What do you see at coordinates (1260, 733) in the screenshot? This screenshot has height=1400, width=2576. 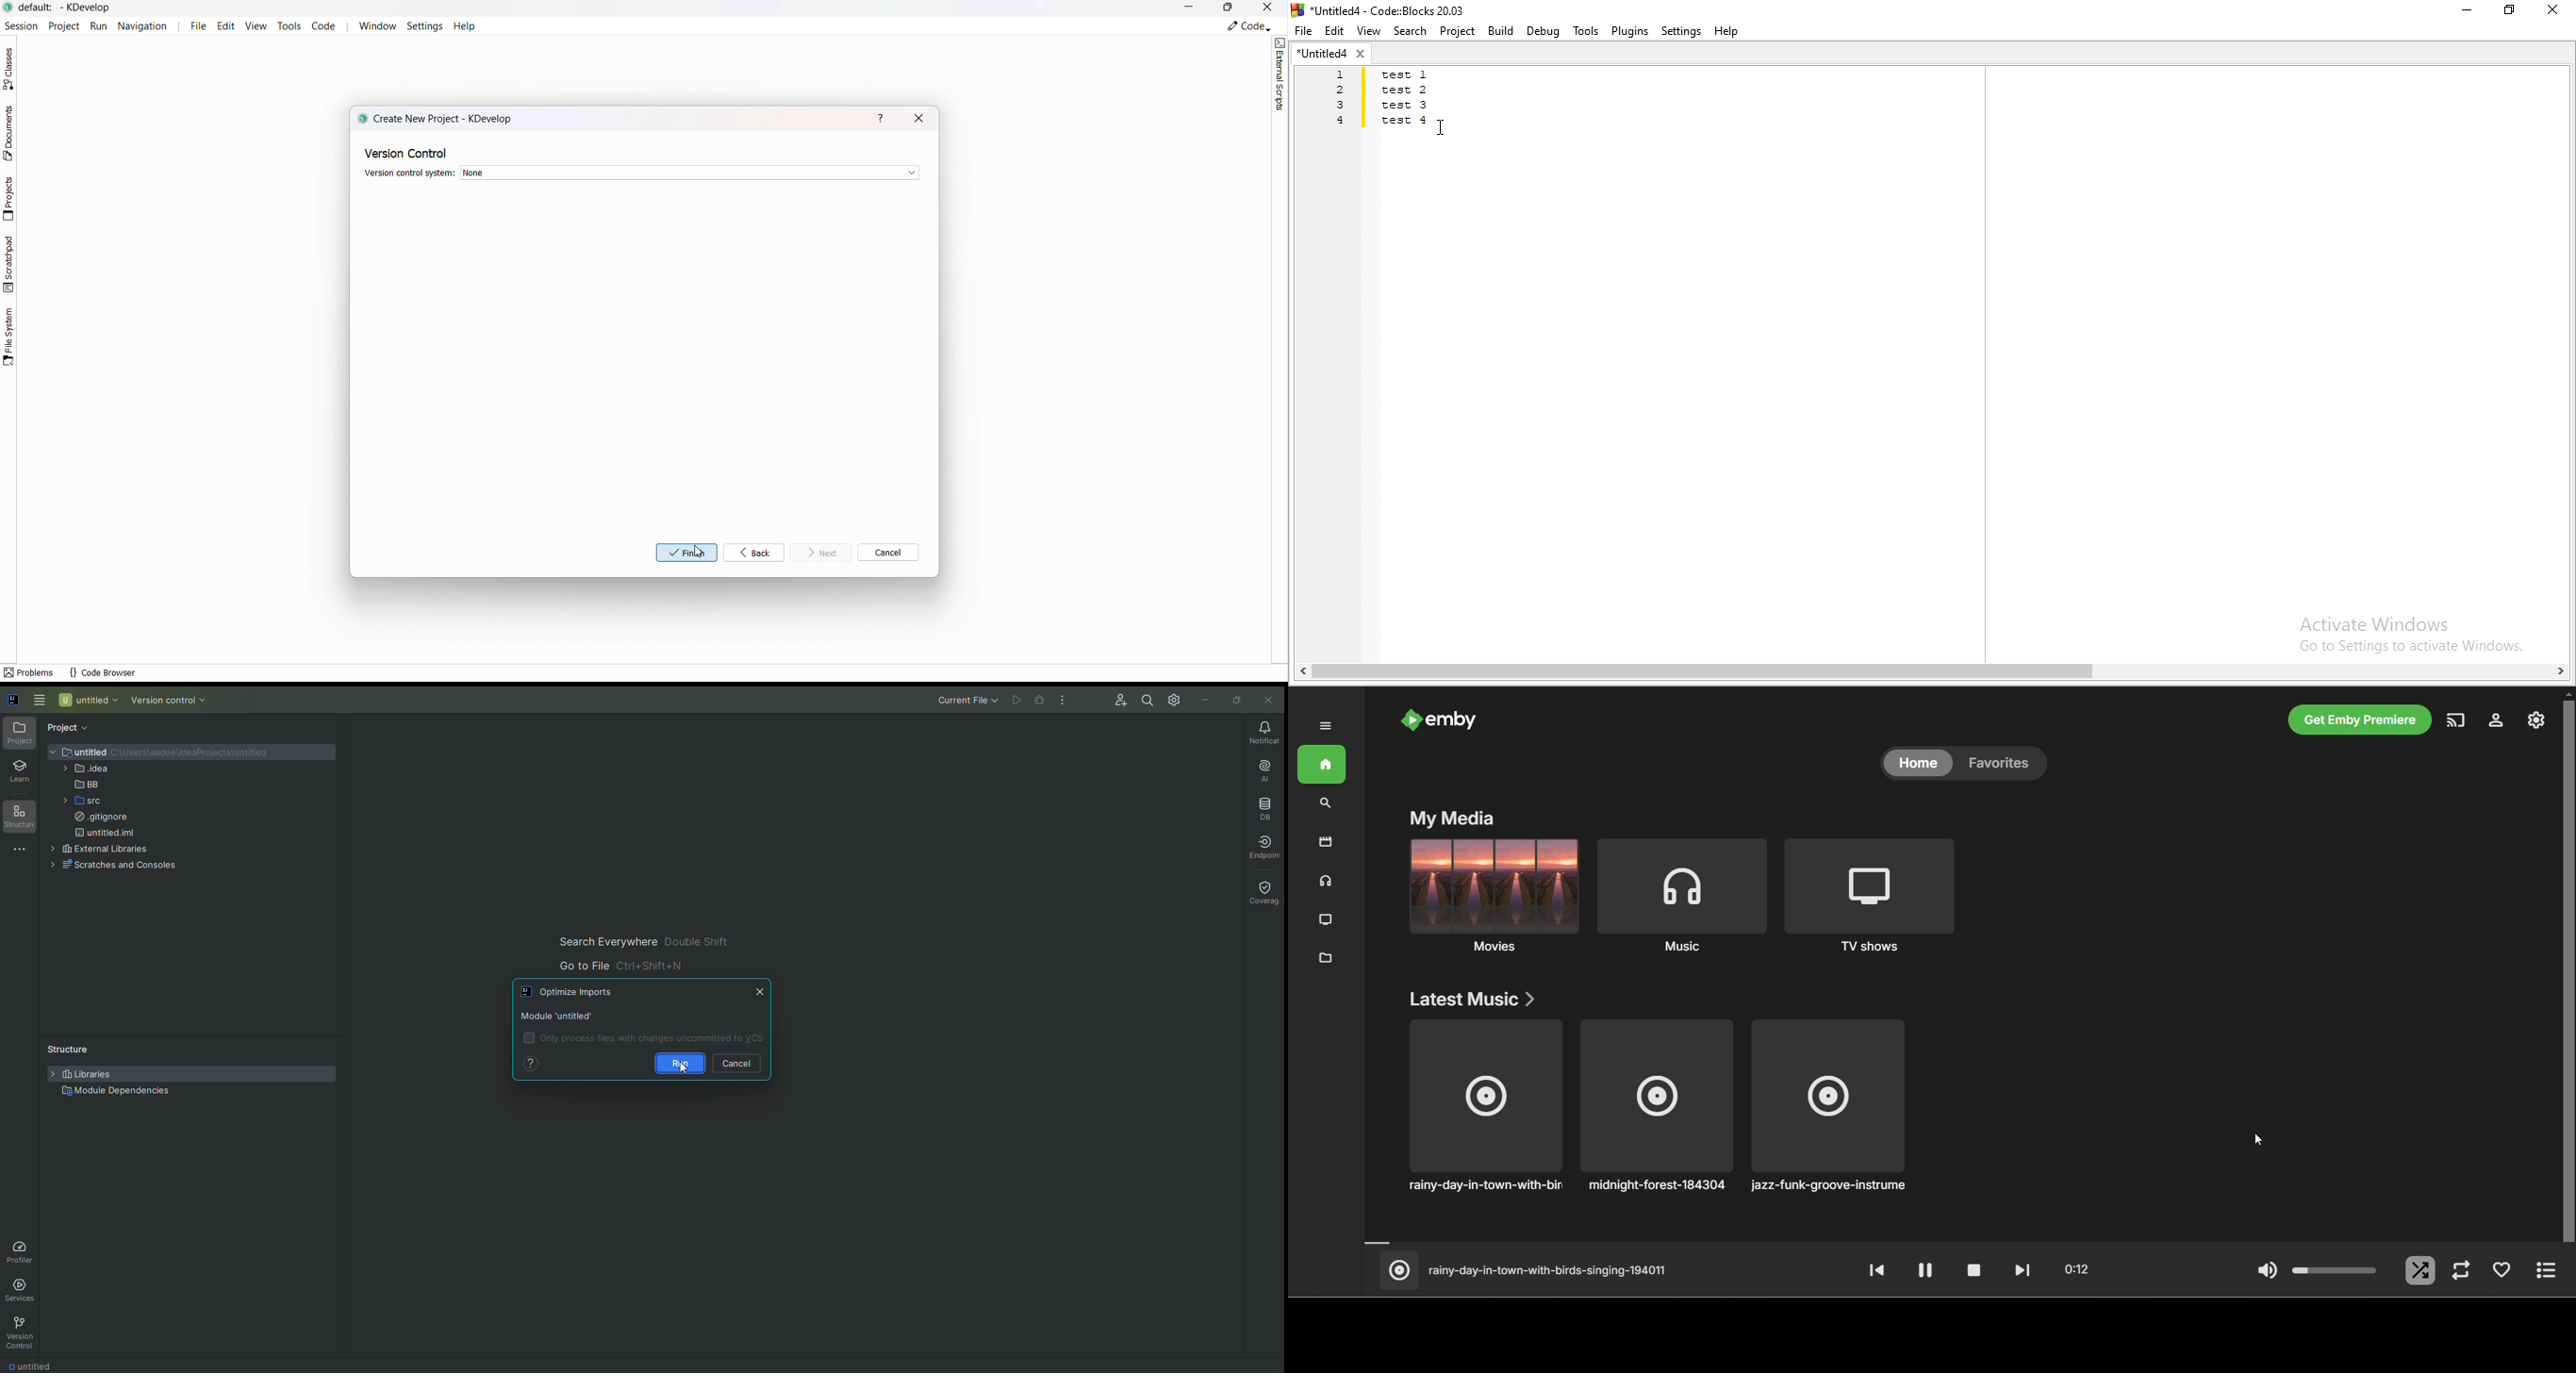 I see `Notifications` at bounding box center [1260, 733].